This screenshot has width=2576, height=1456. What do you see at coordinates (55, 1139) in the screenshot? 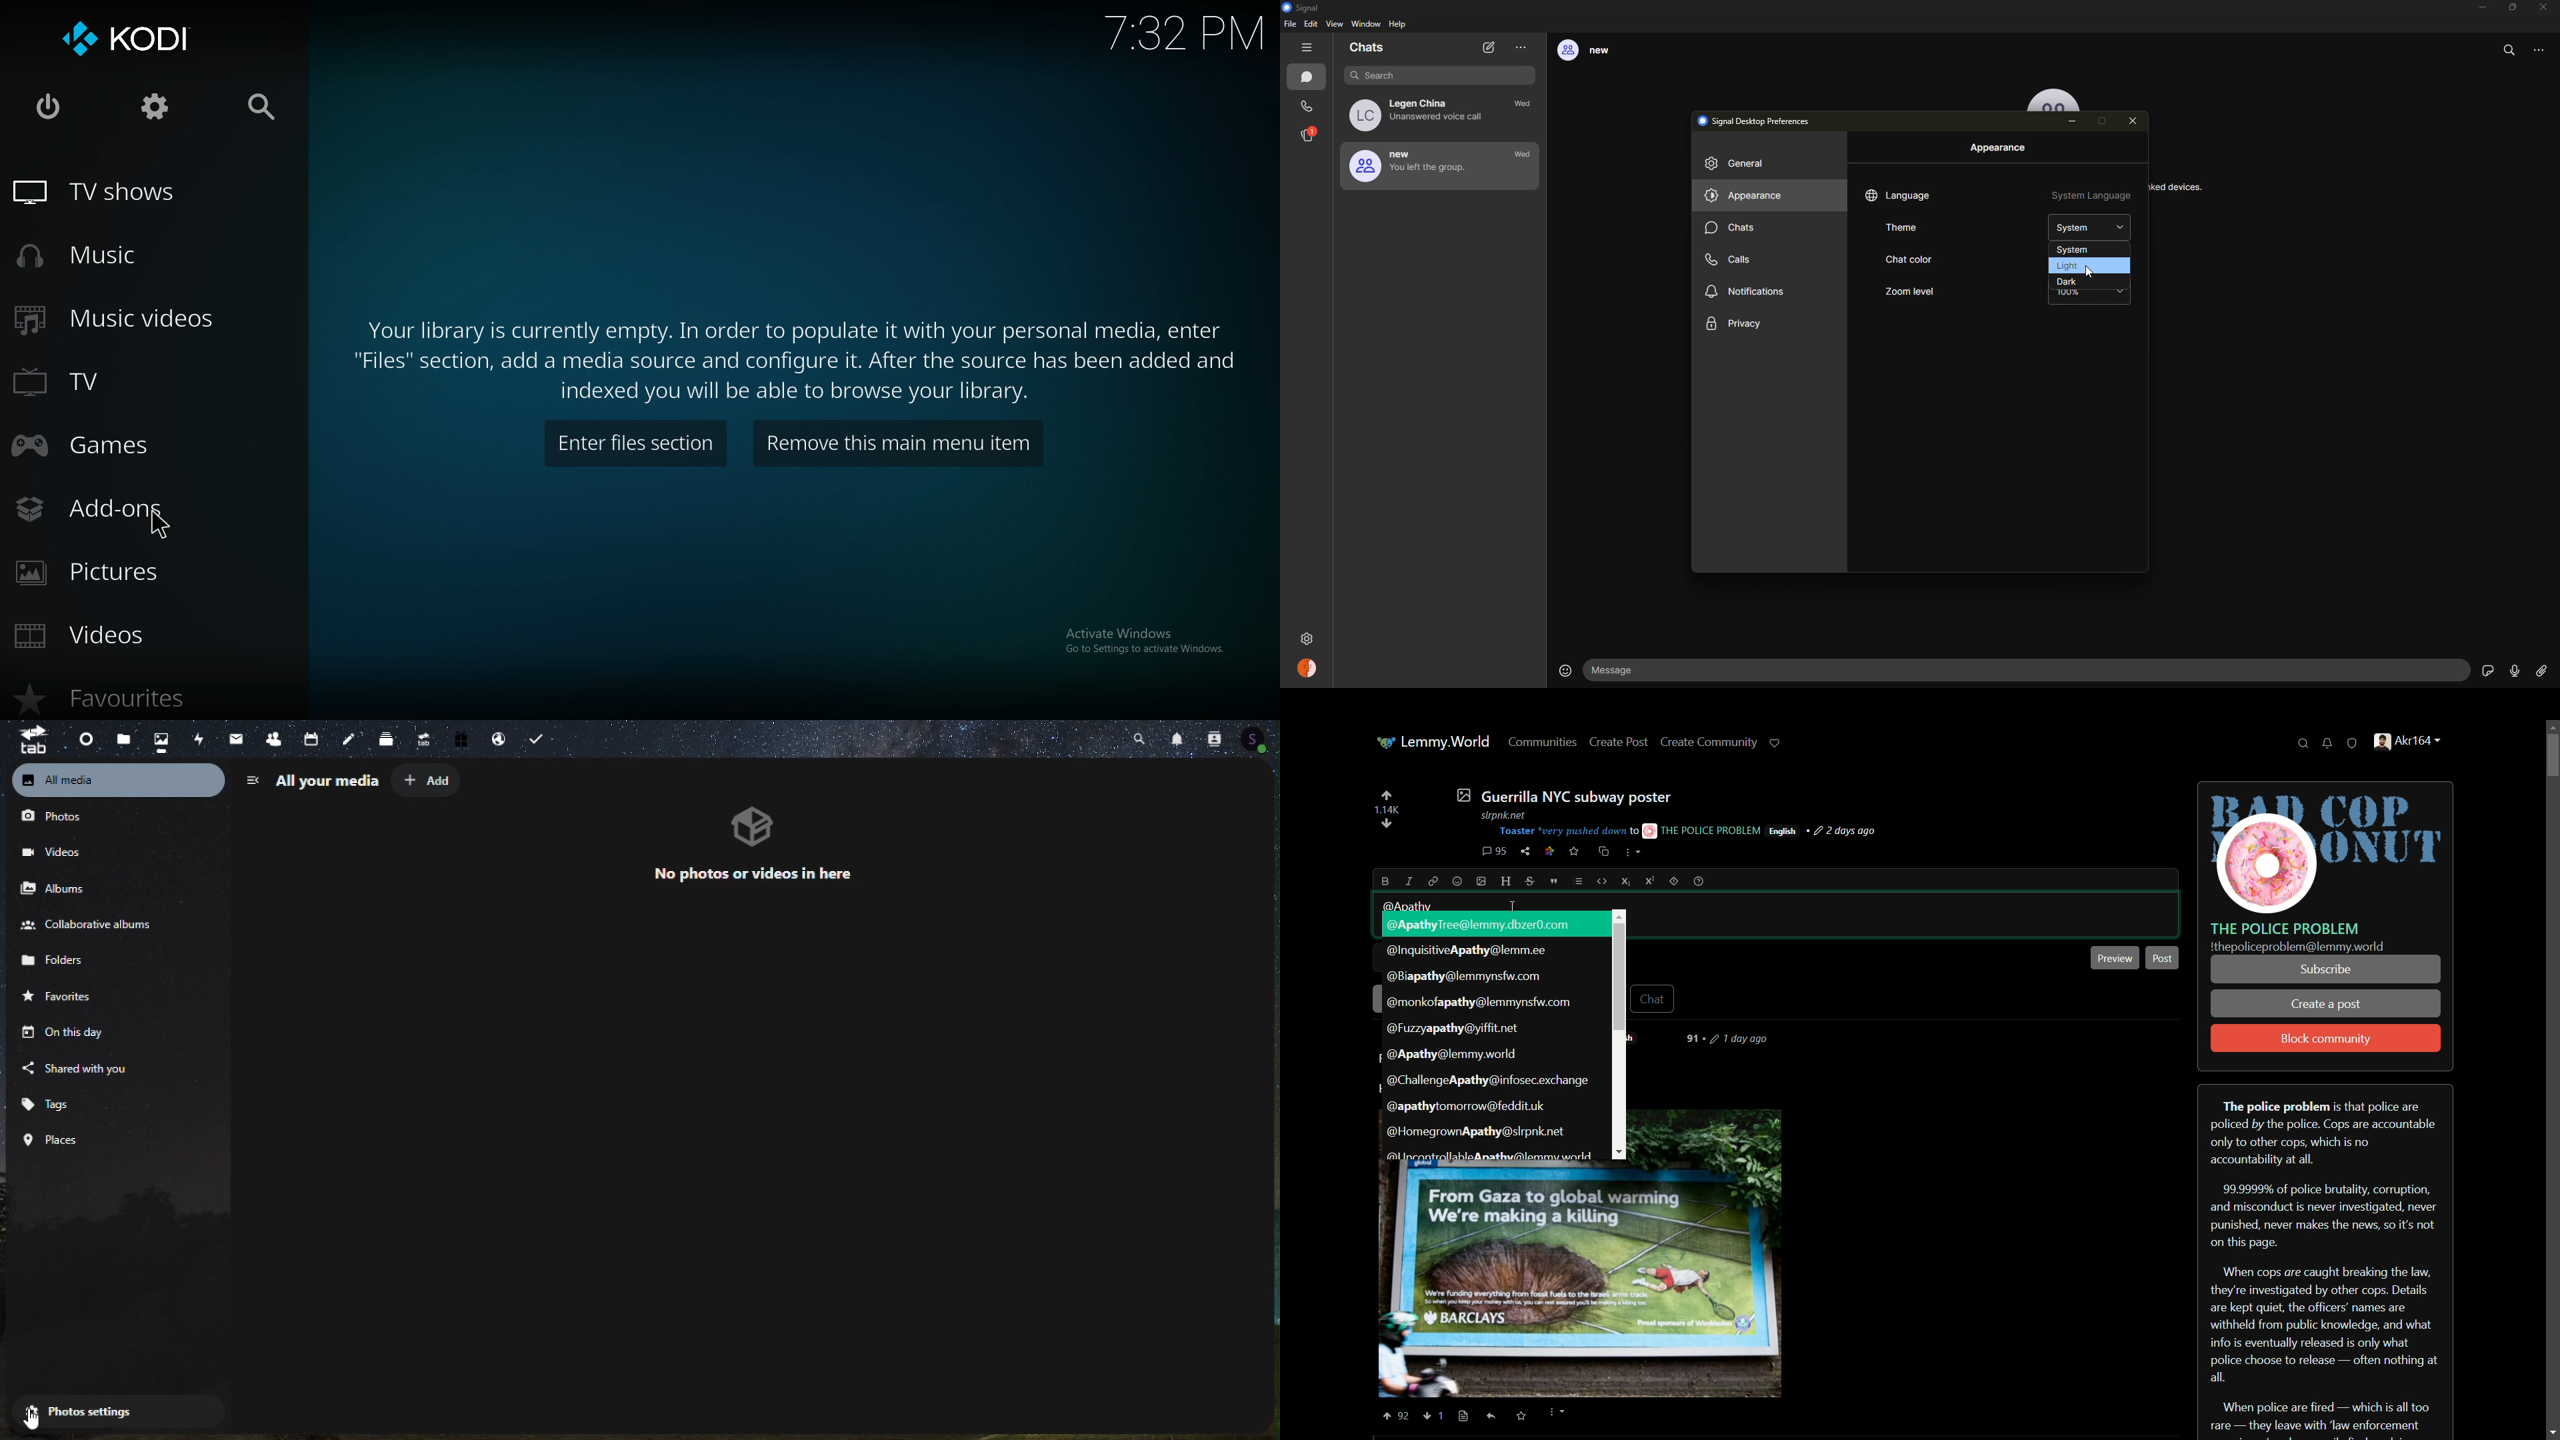
I see `places` at bounding box center [55, 1139].